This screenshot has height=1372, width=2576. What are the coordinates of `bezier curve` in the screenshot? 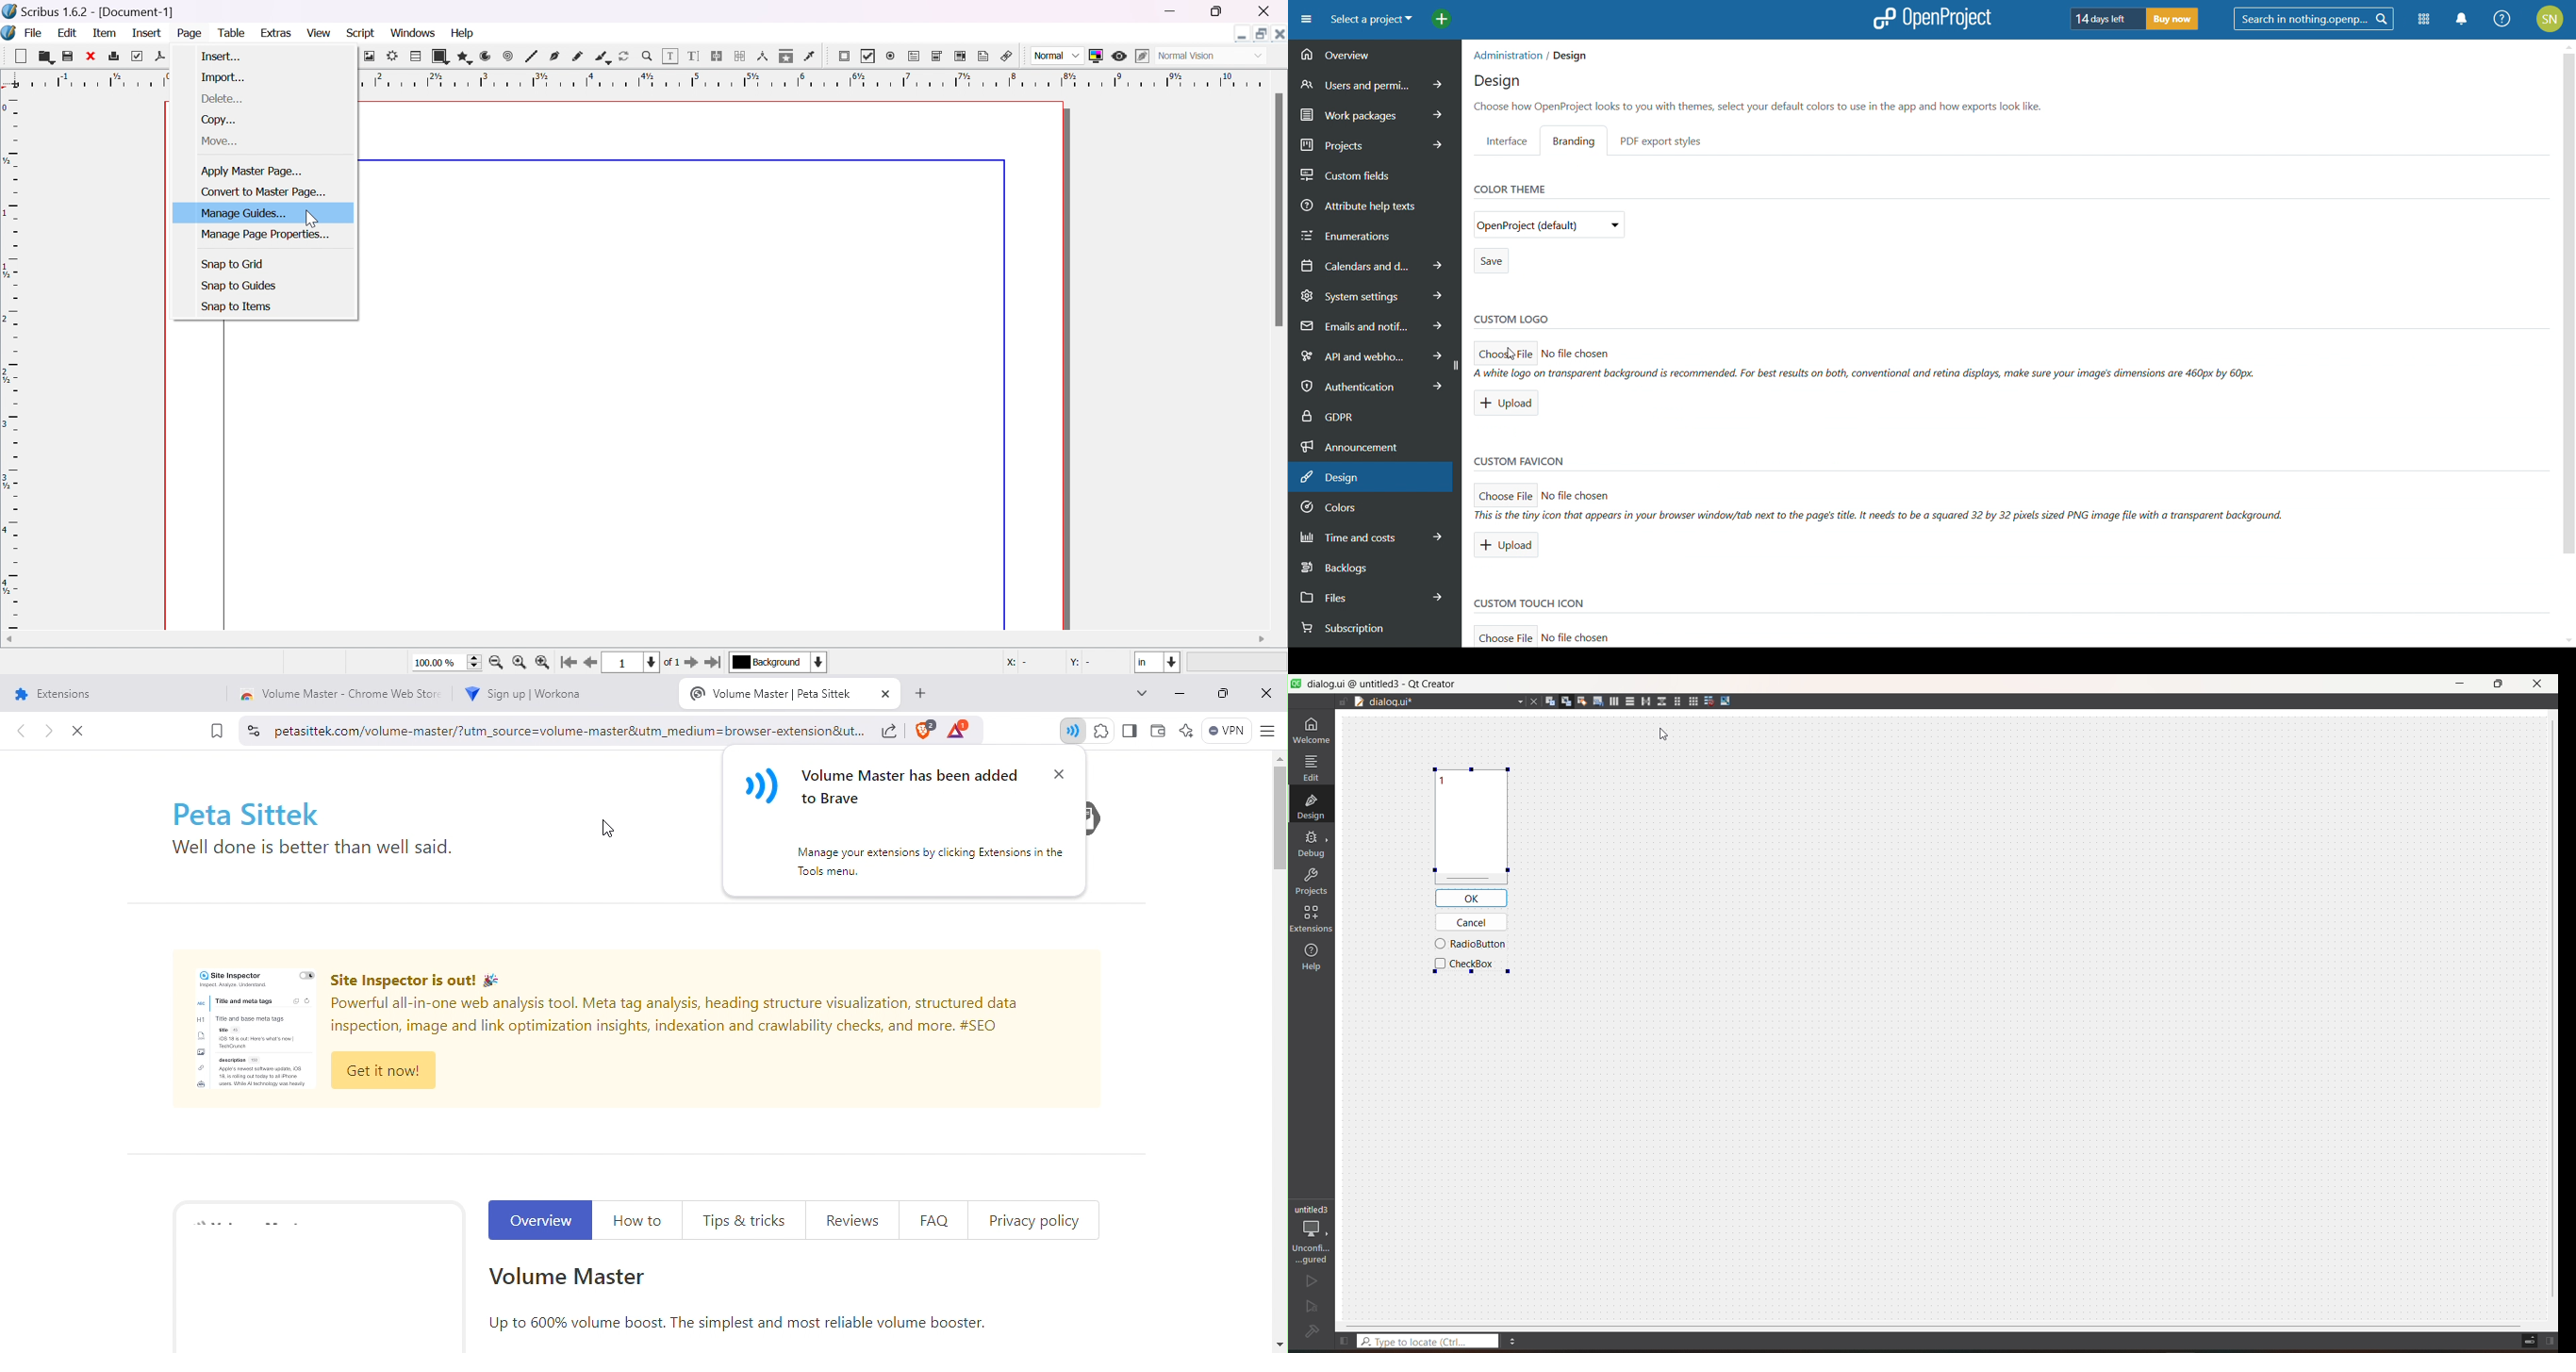 It's located at (555, 57).